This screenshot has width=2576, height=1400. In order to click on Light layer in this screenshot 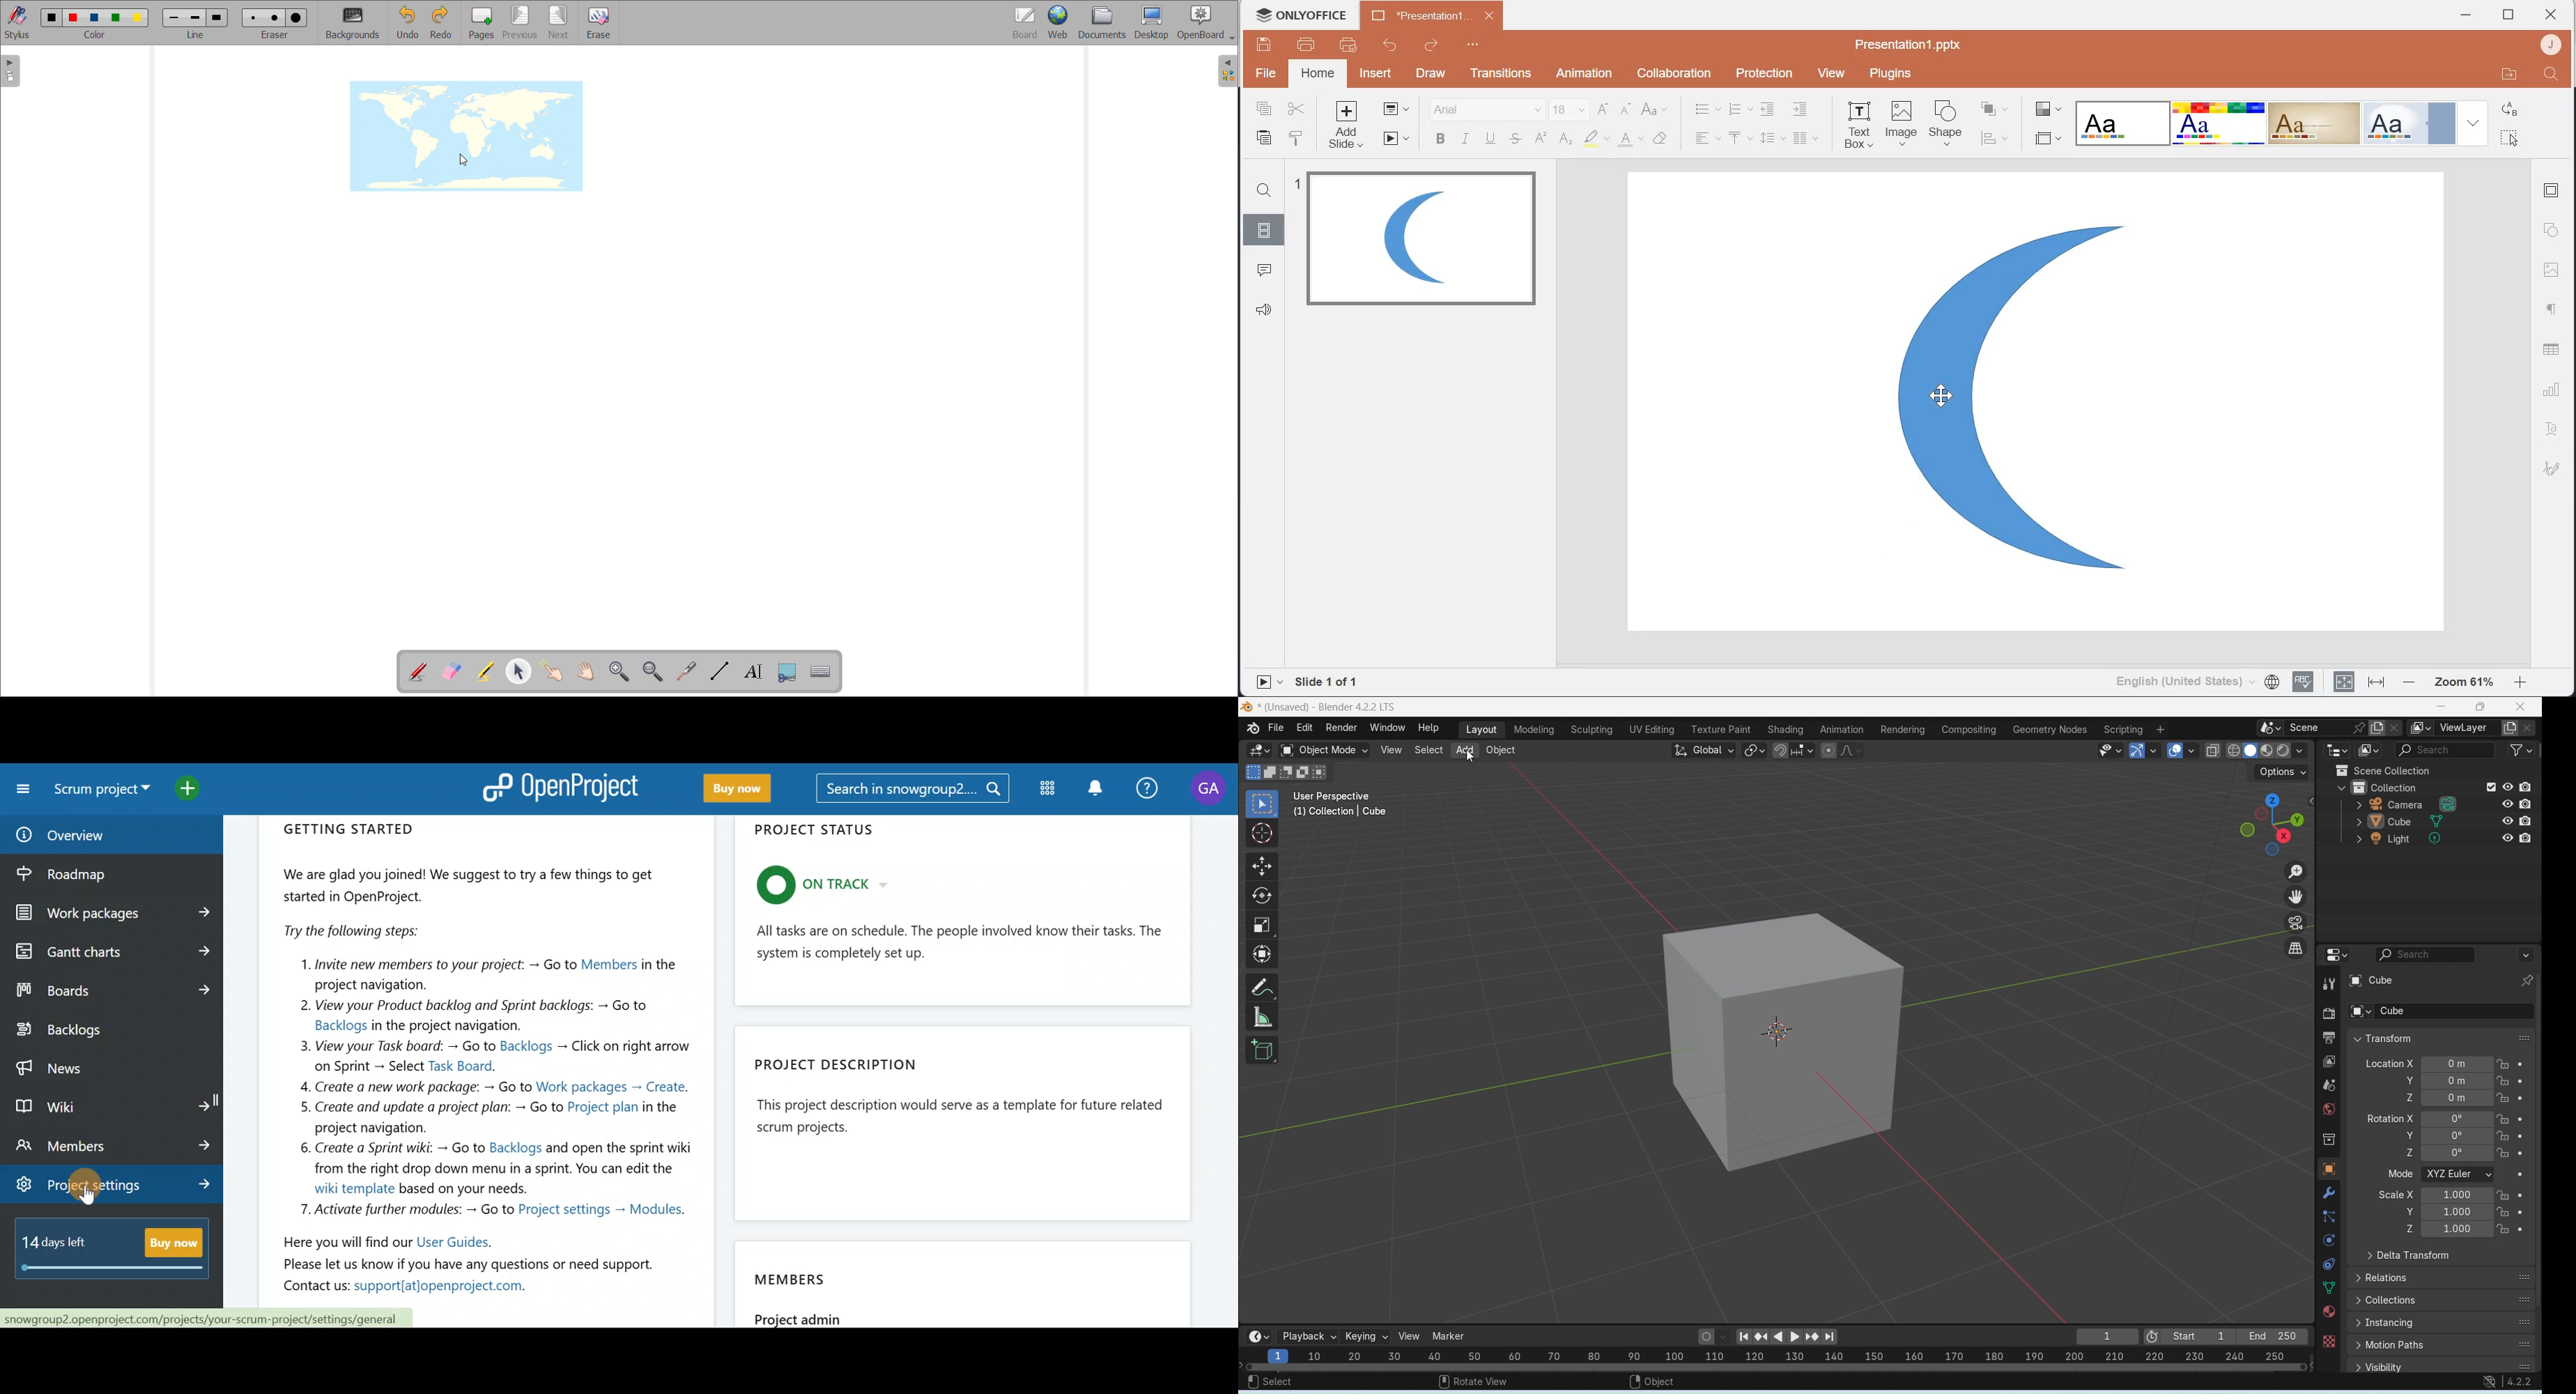, I will do `click(2442, 838)`.